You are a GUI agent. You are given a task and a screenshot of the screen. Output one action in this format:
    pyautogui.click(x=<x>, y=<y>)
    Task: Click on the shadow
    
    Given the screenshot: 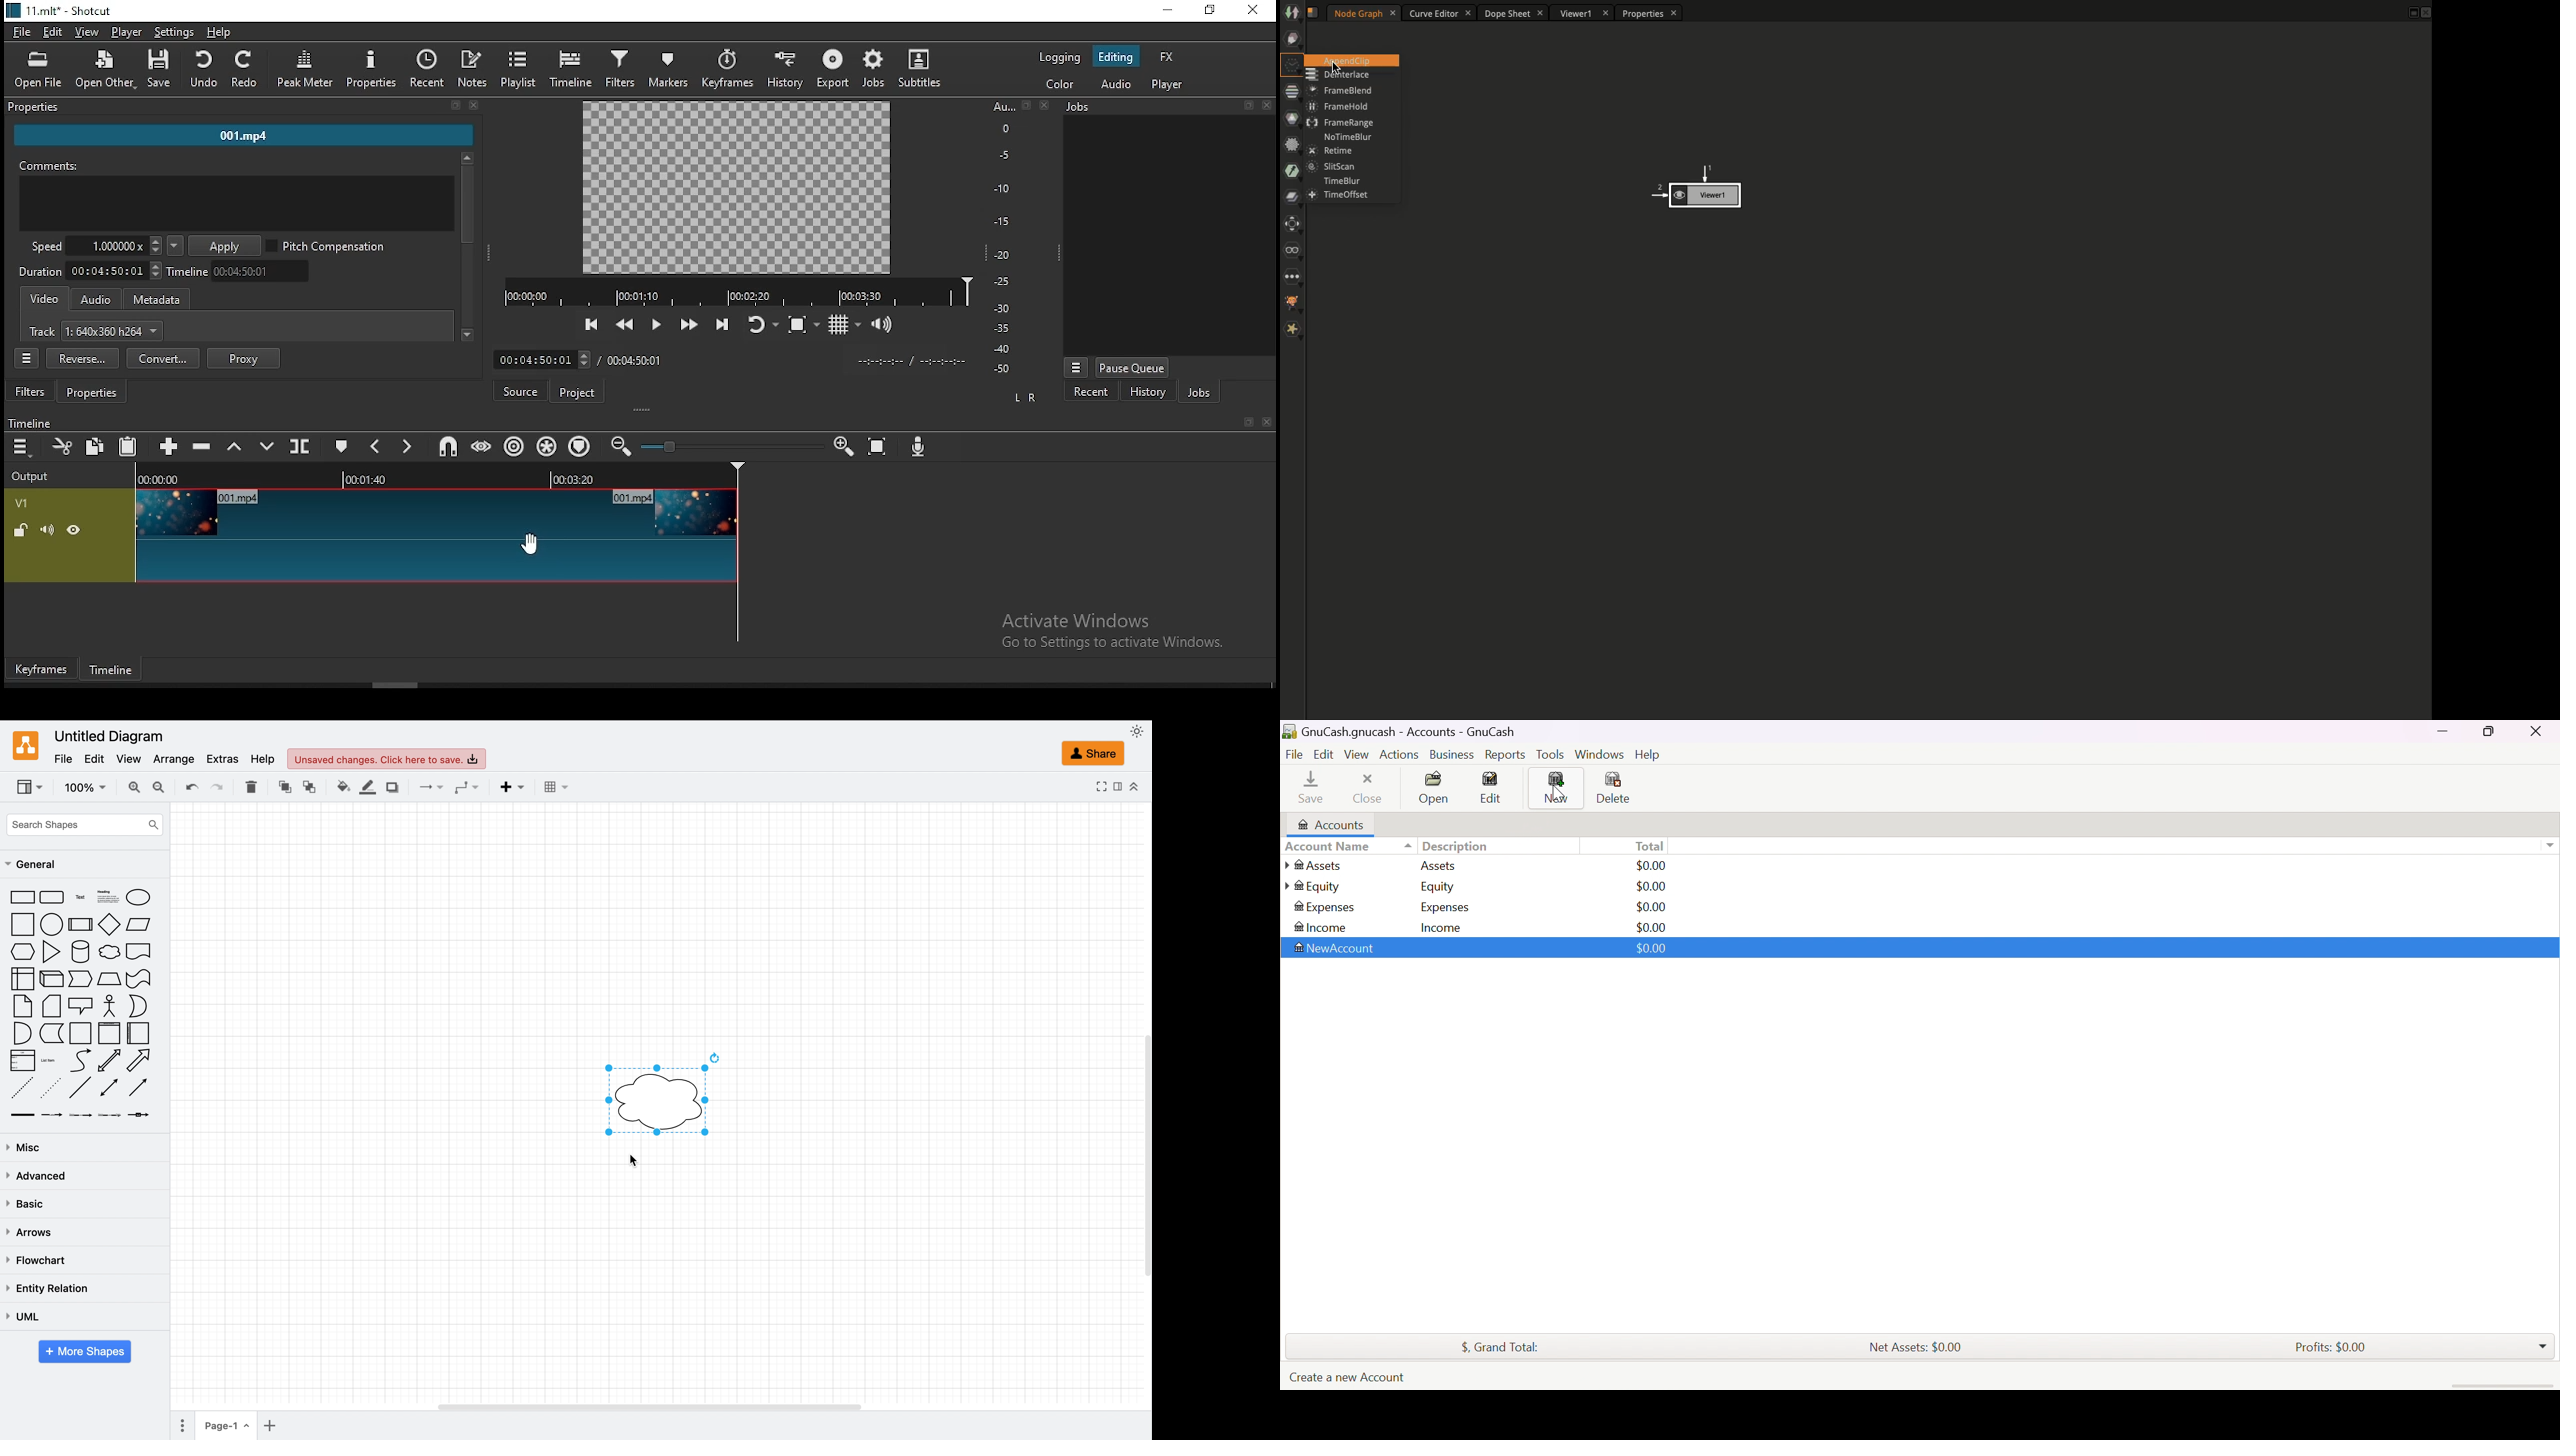 What is the action you would take?
    pyautogui.click(x=393, y=788)
    